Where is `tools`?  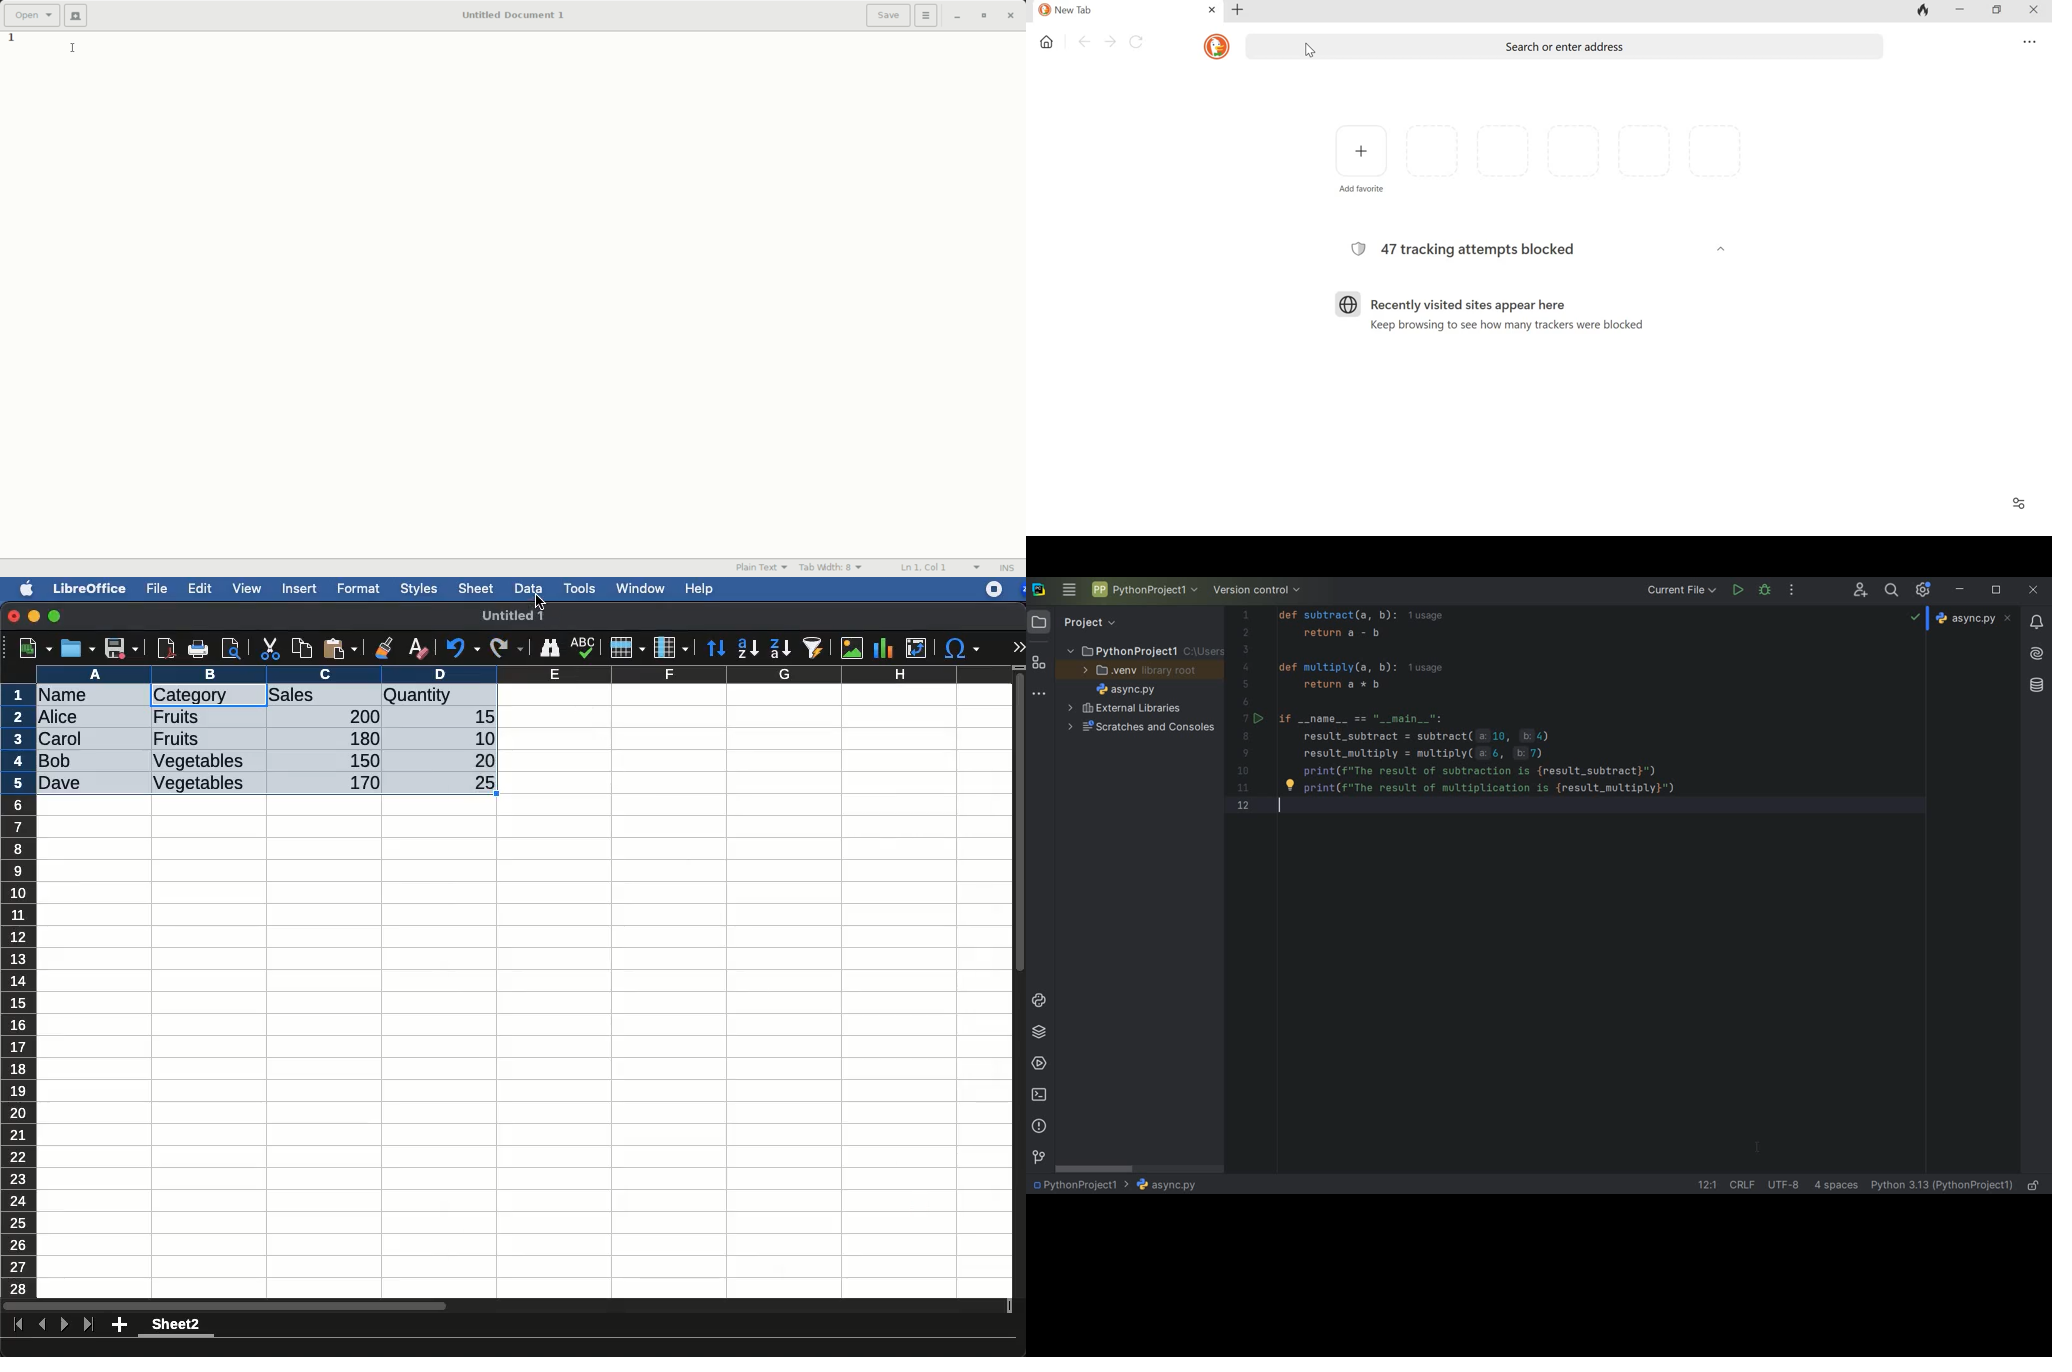
tools is located at coordinates (581, 588).